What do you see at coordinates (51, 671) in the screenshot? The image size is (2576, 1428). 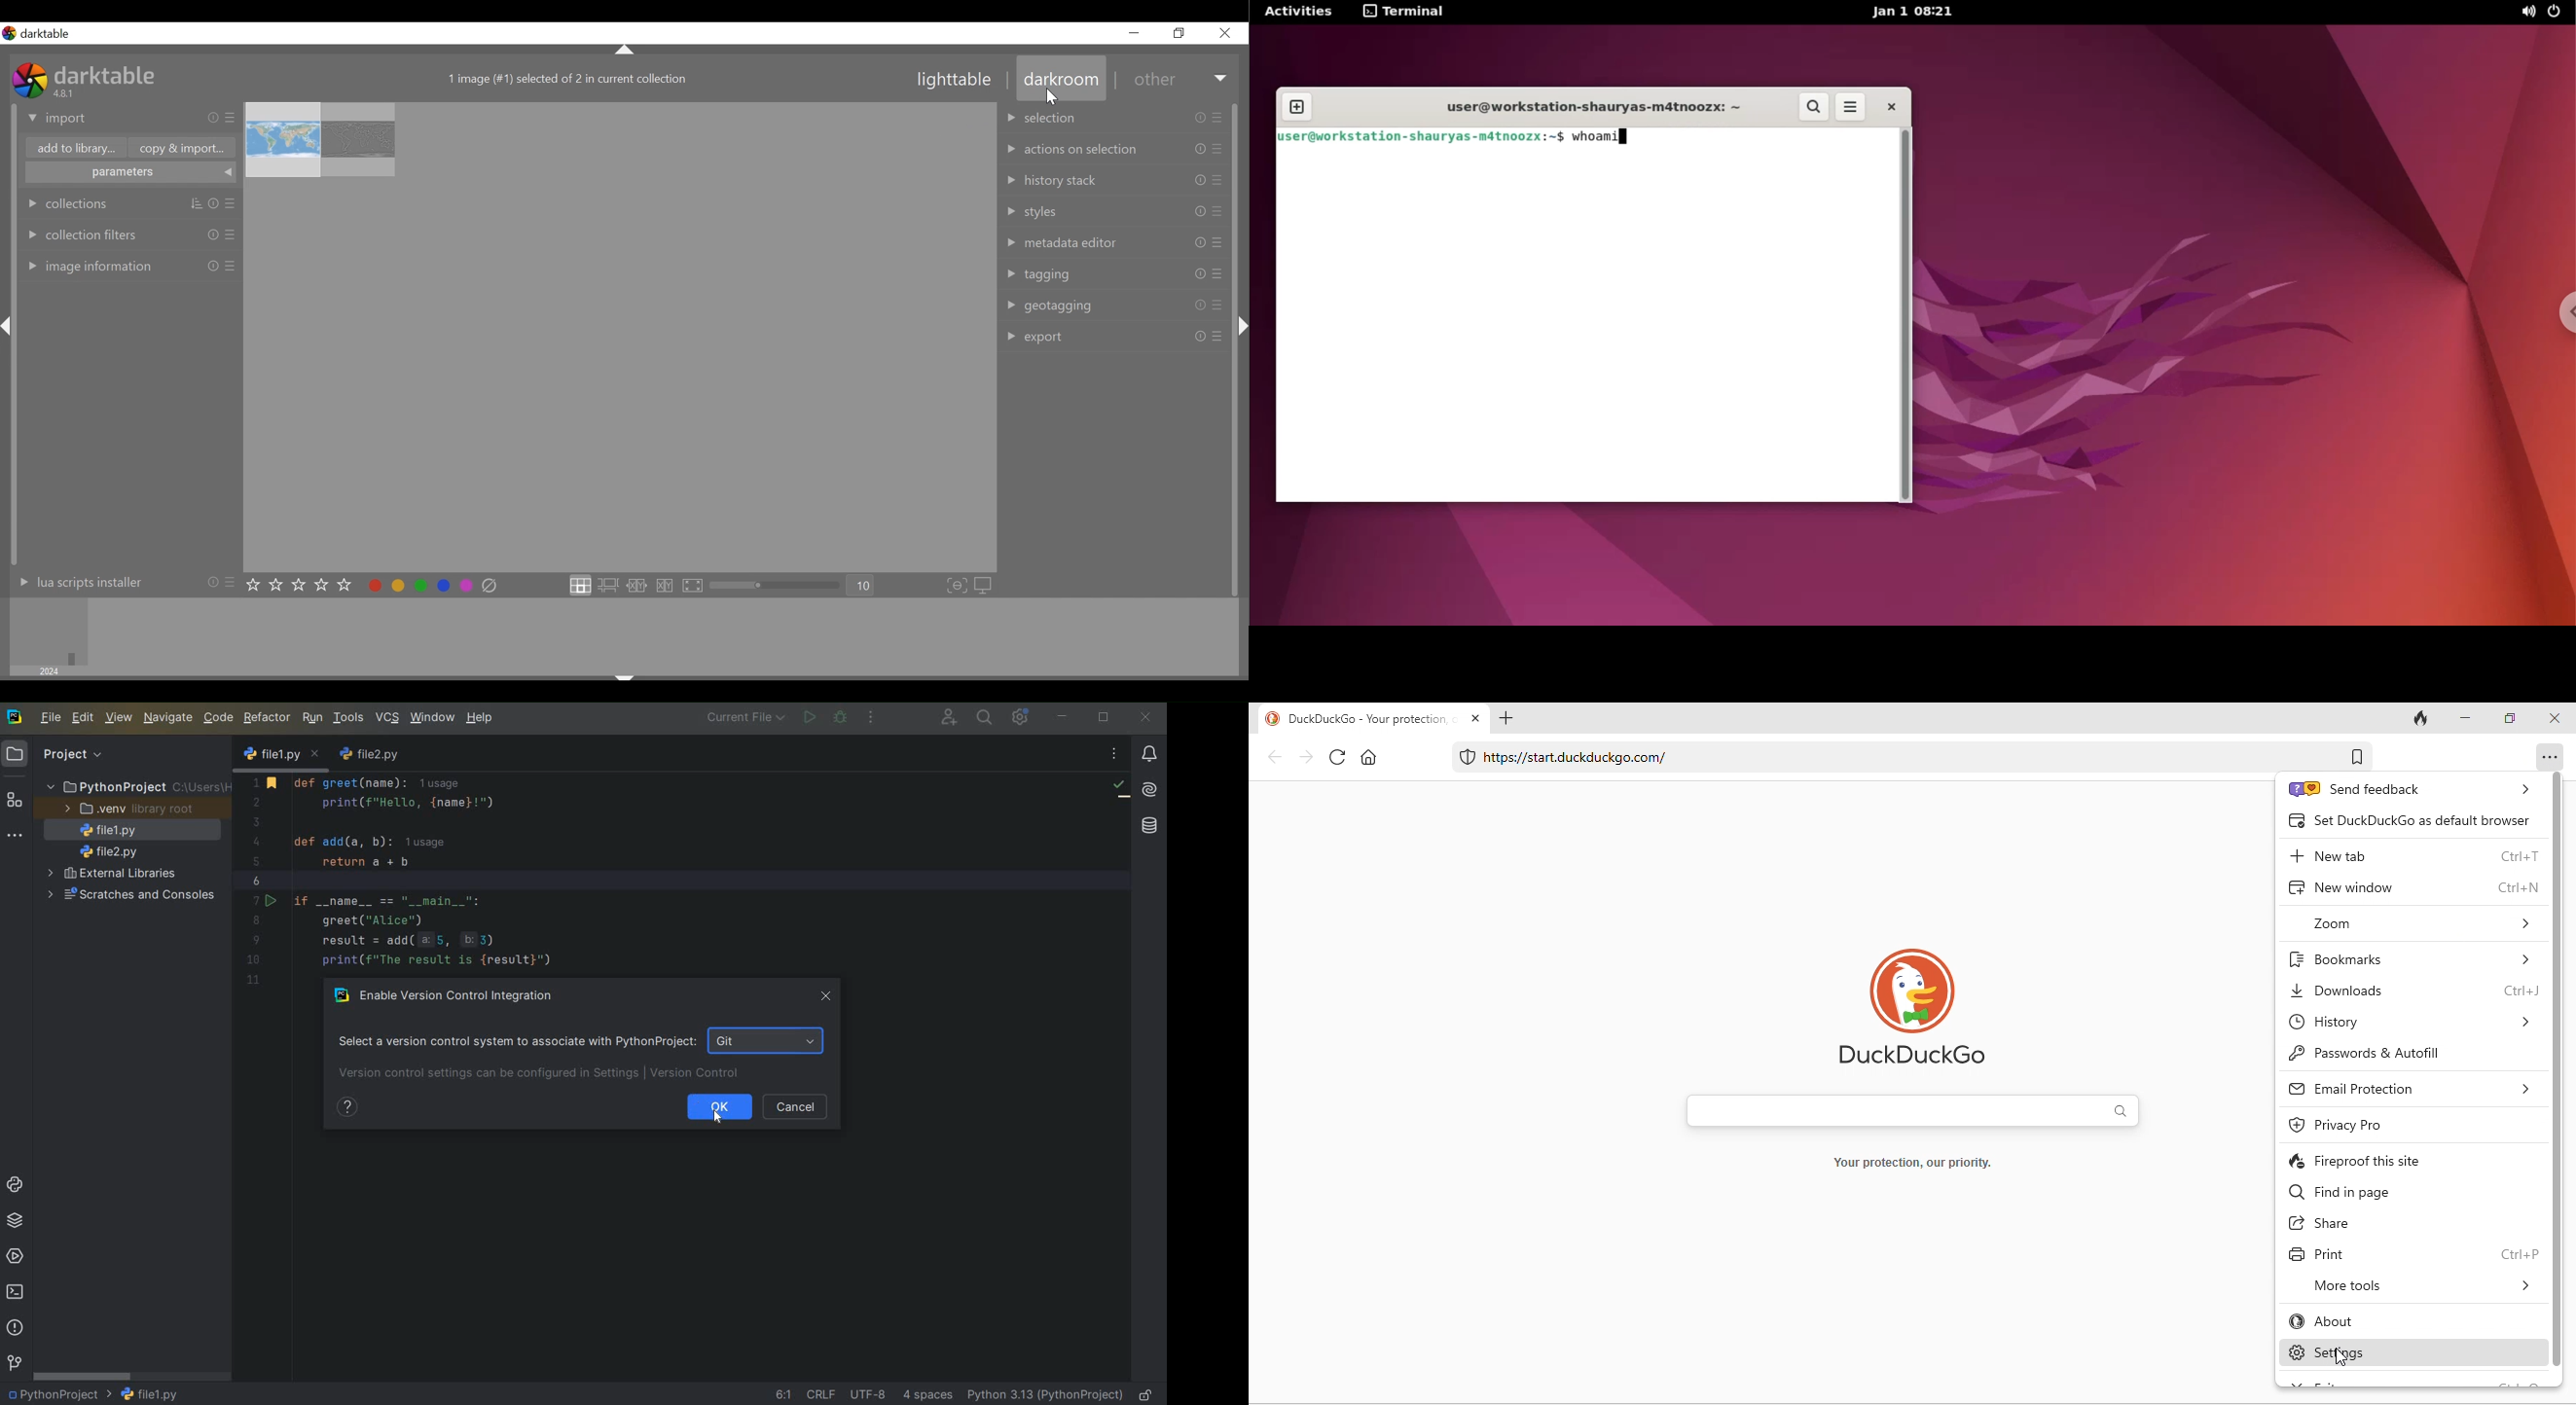 I see `2024` at bounding box center [51, 671].